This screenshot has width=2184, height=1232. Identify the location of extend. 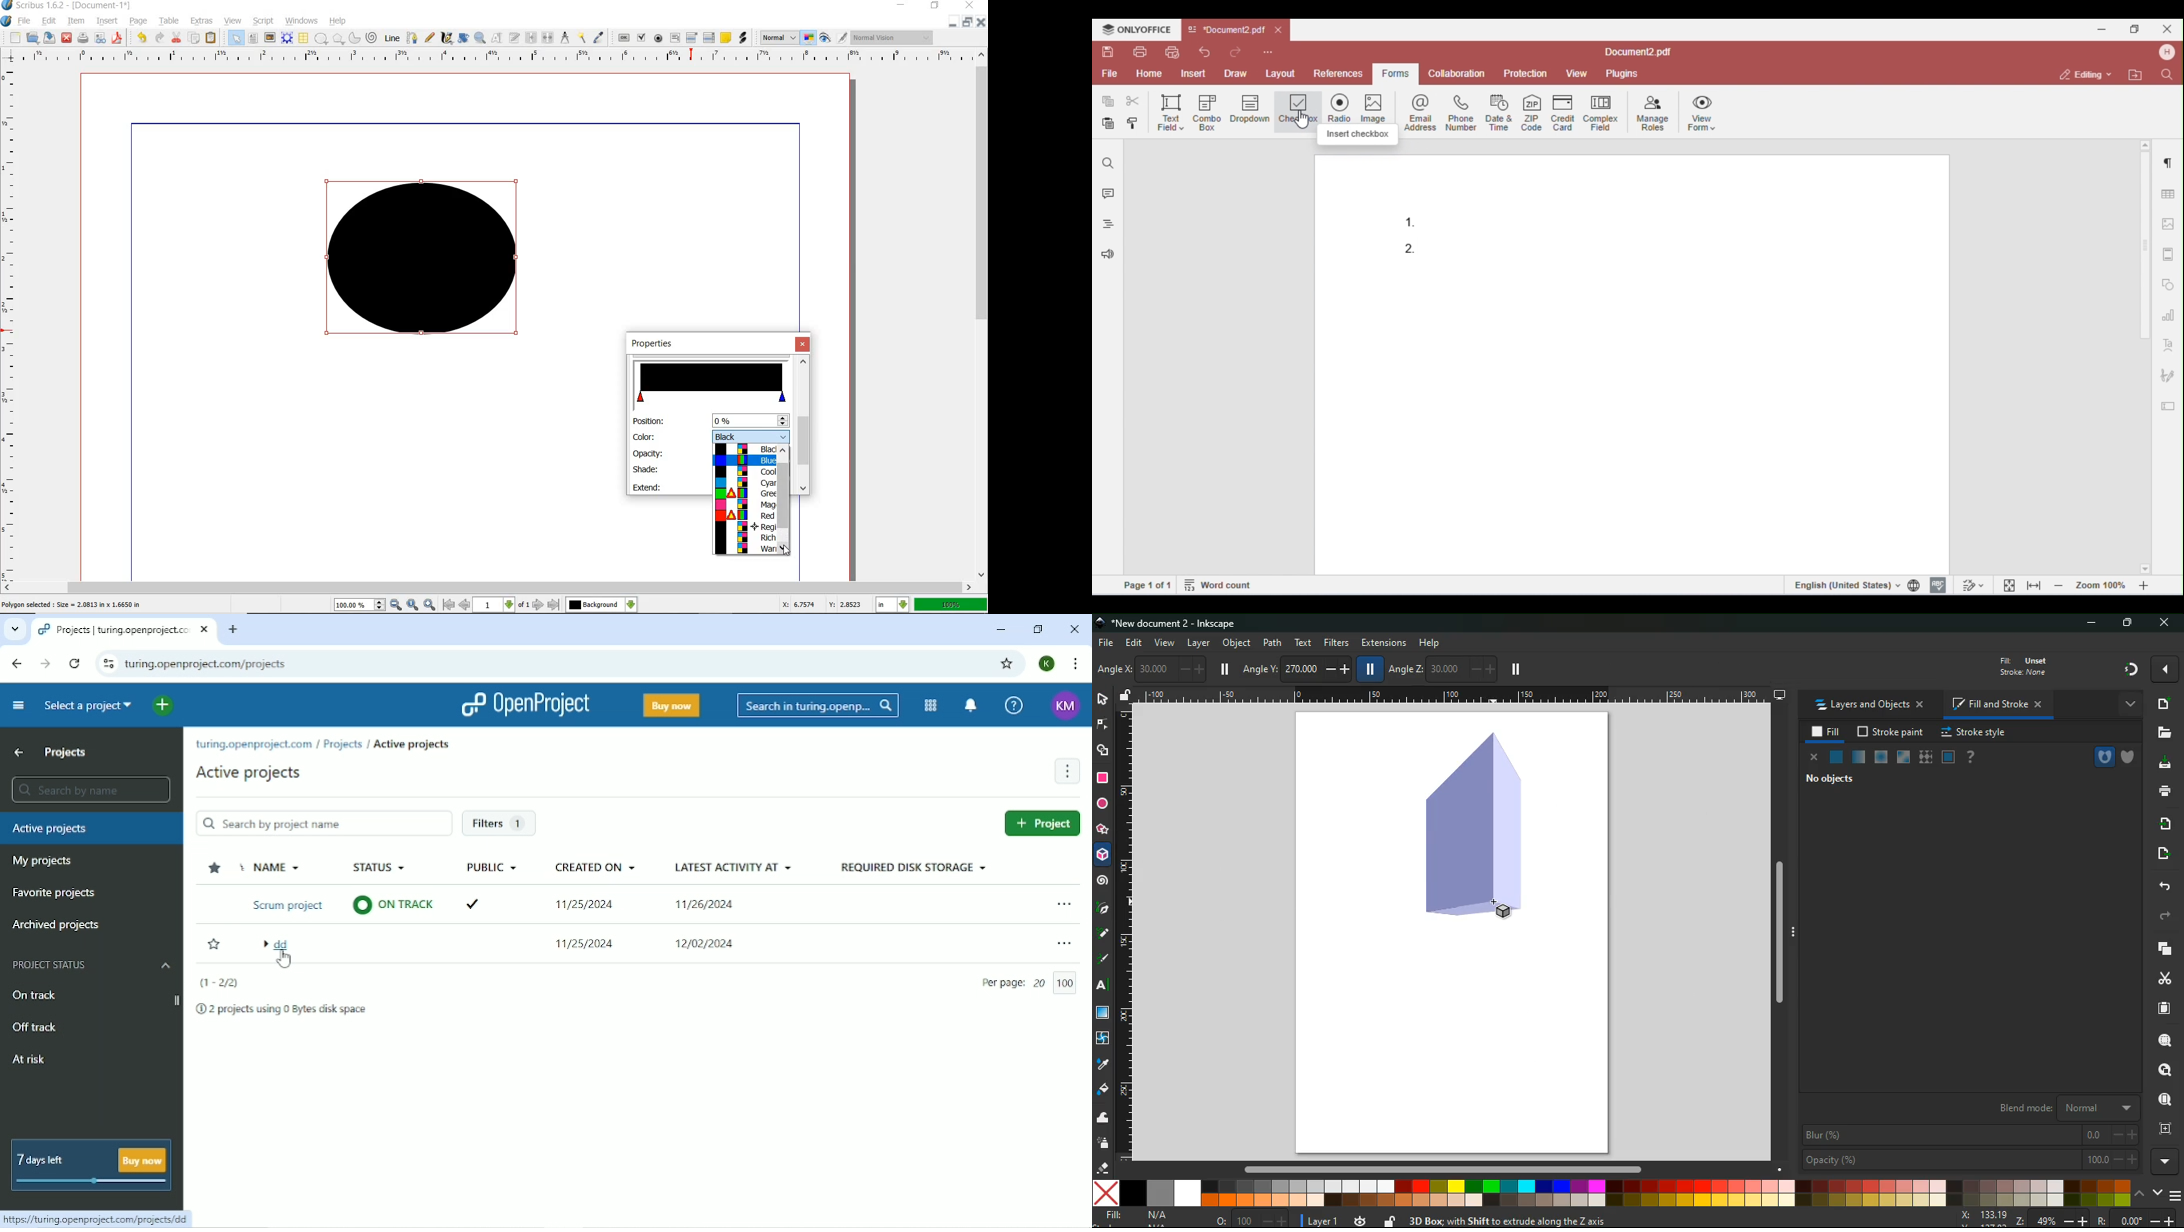
(648, 487).